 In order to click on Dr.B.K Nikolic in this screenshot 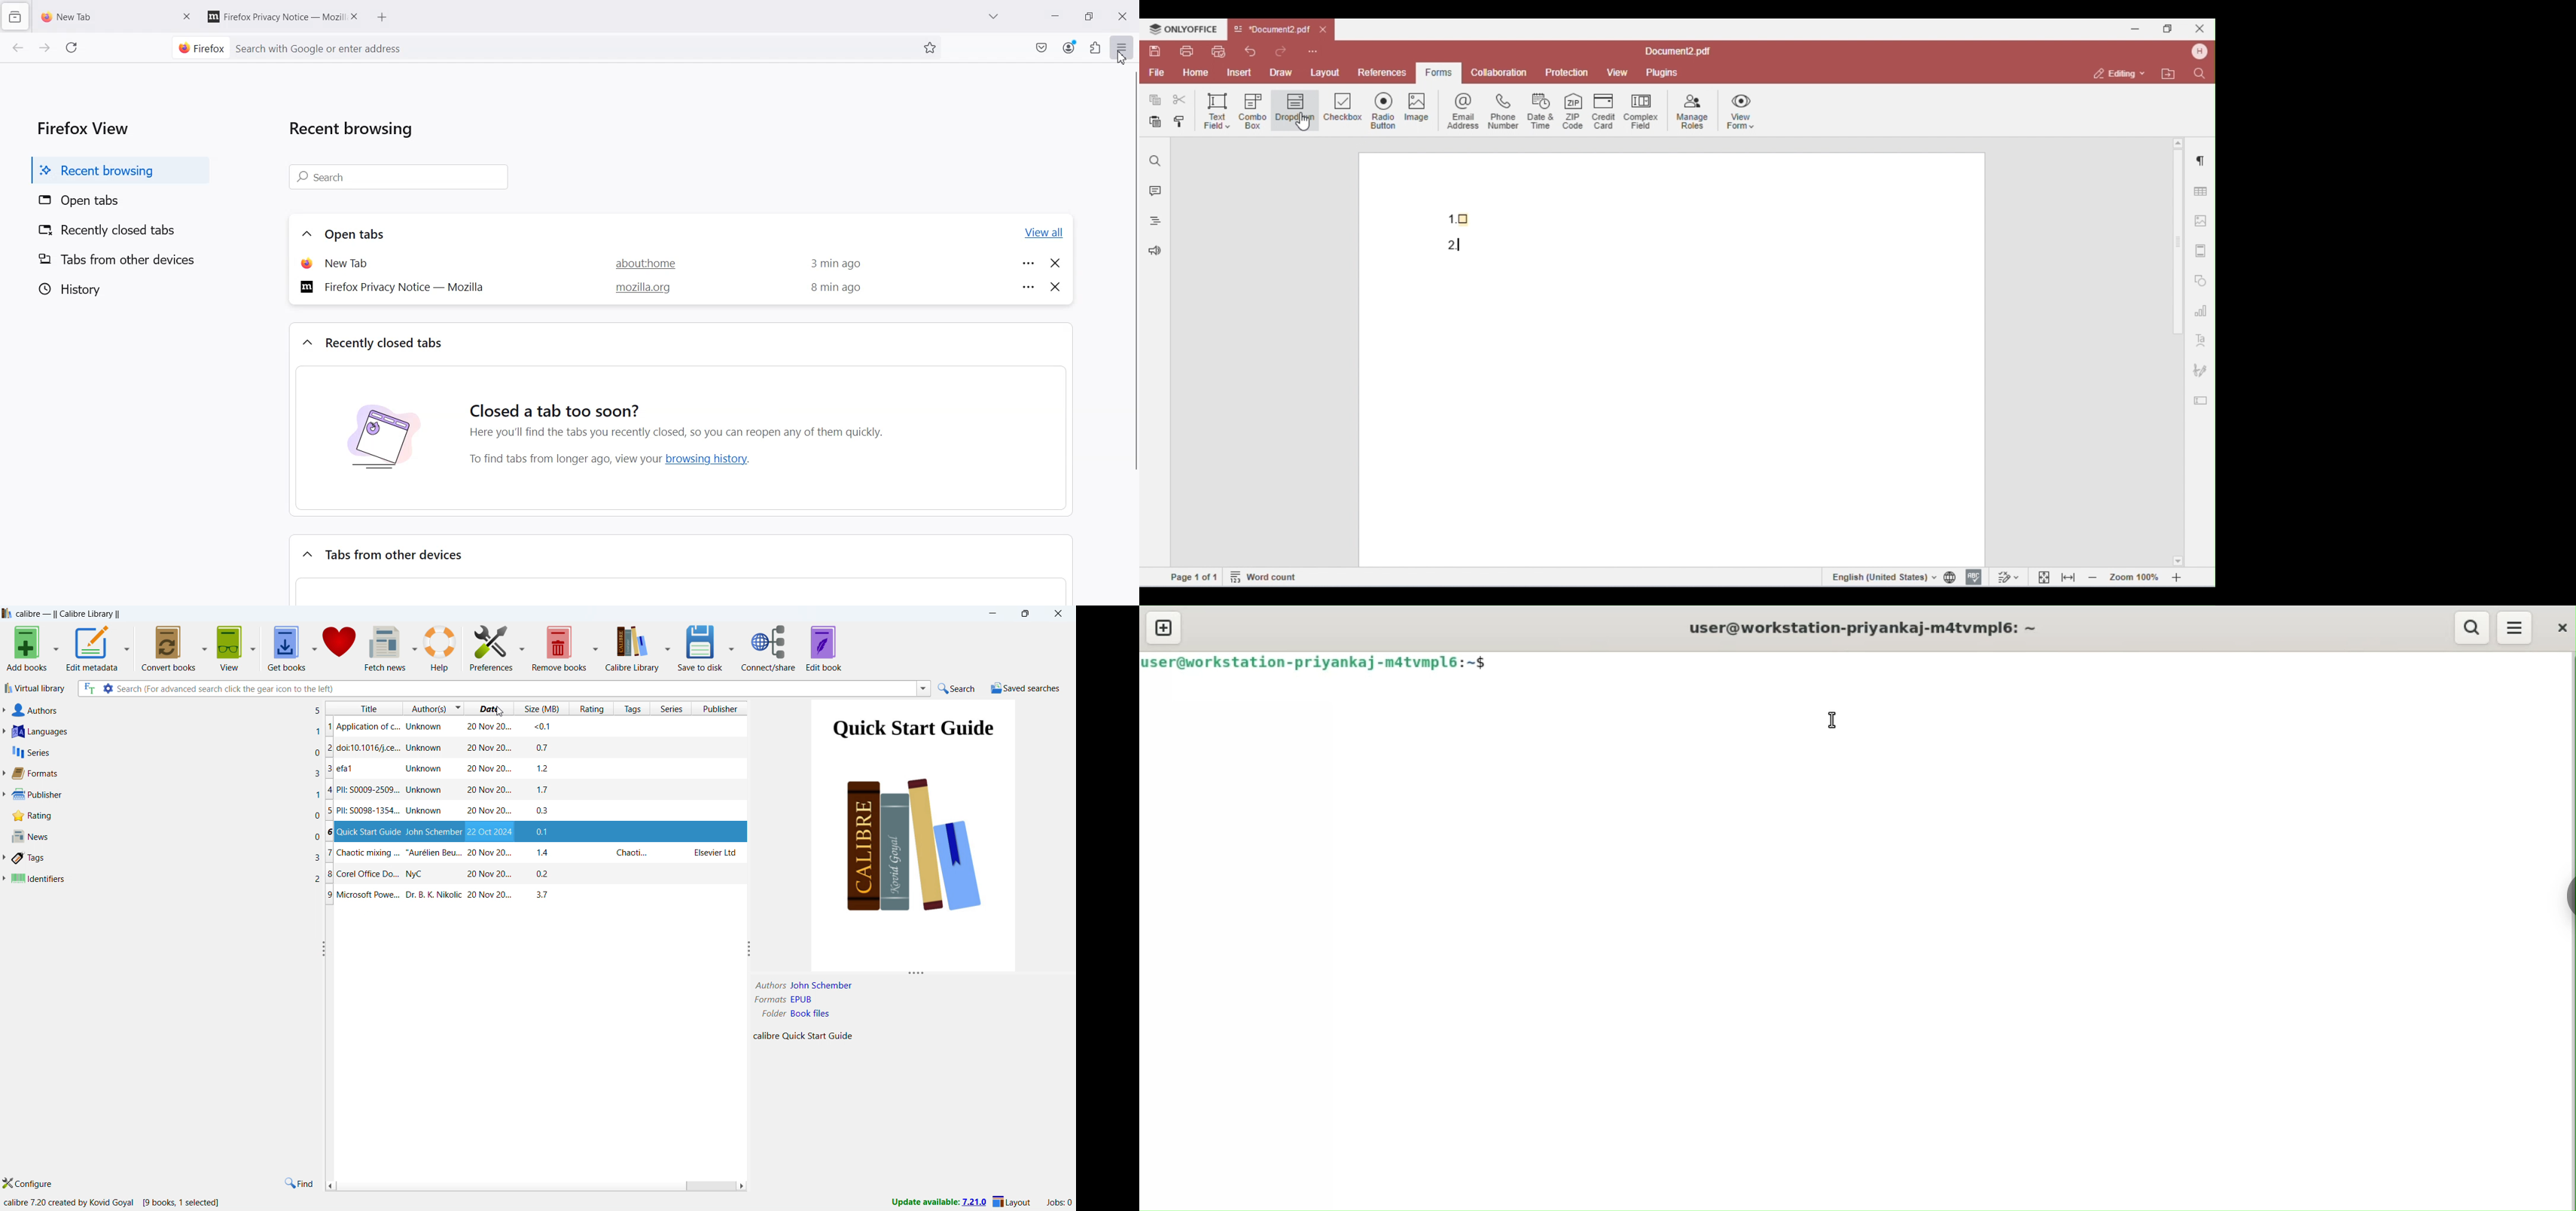, I will do `click(434, 894)`.